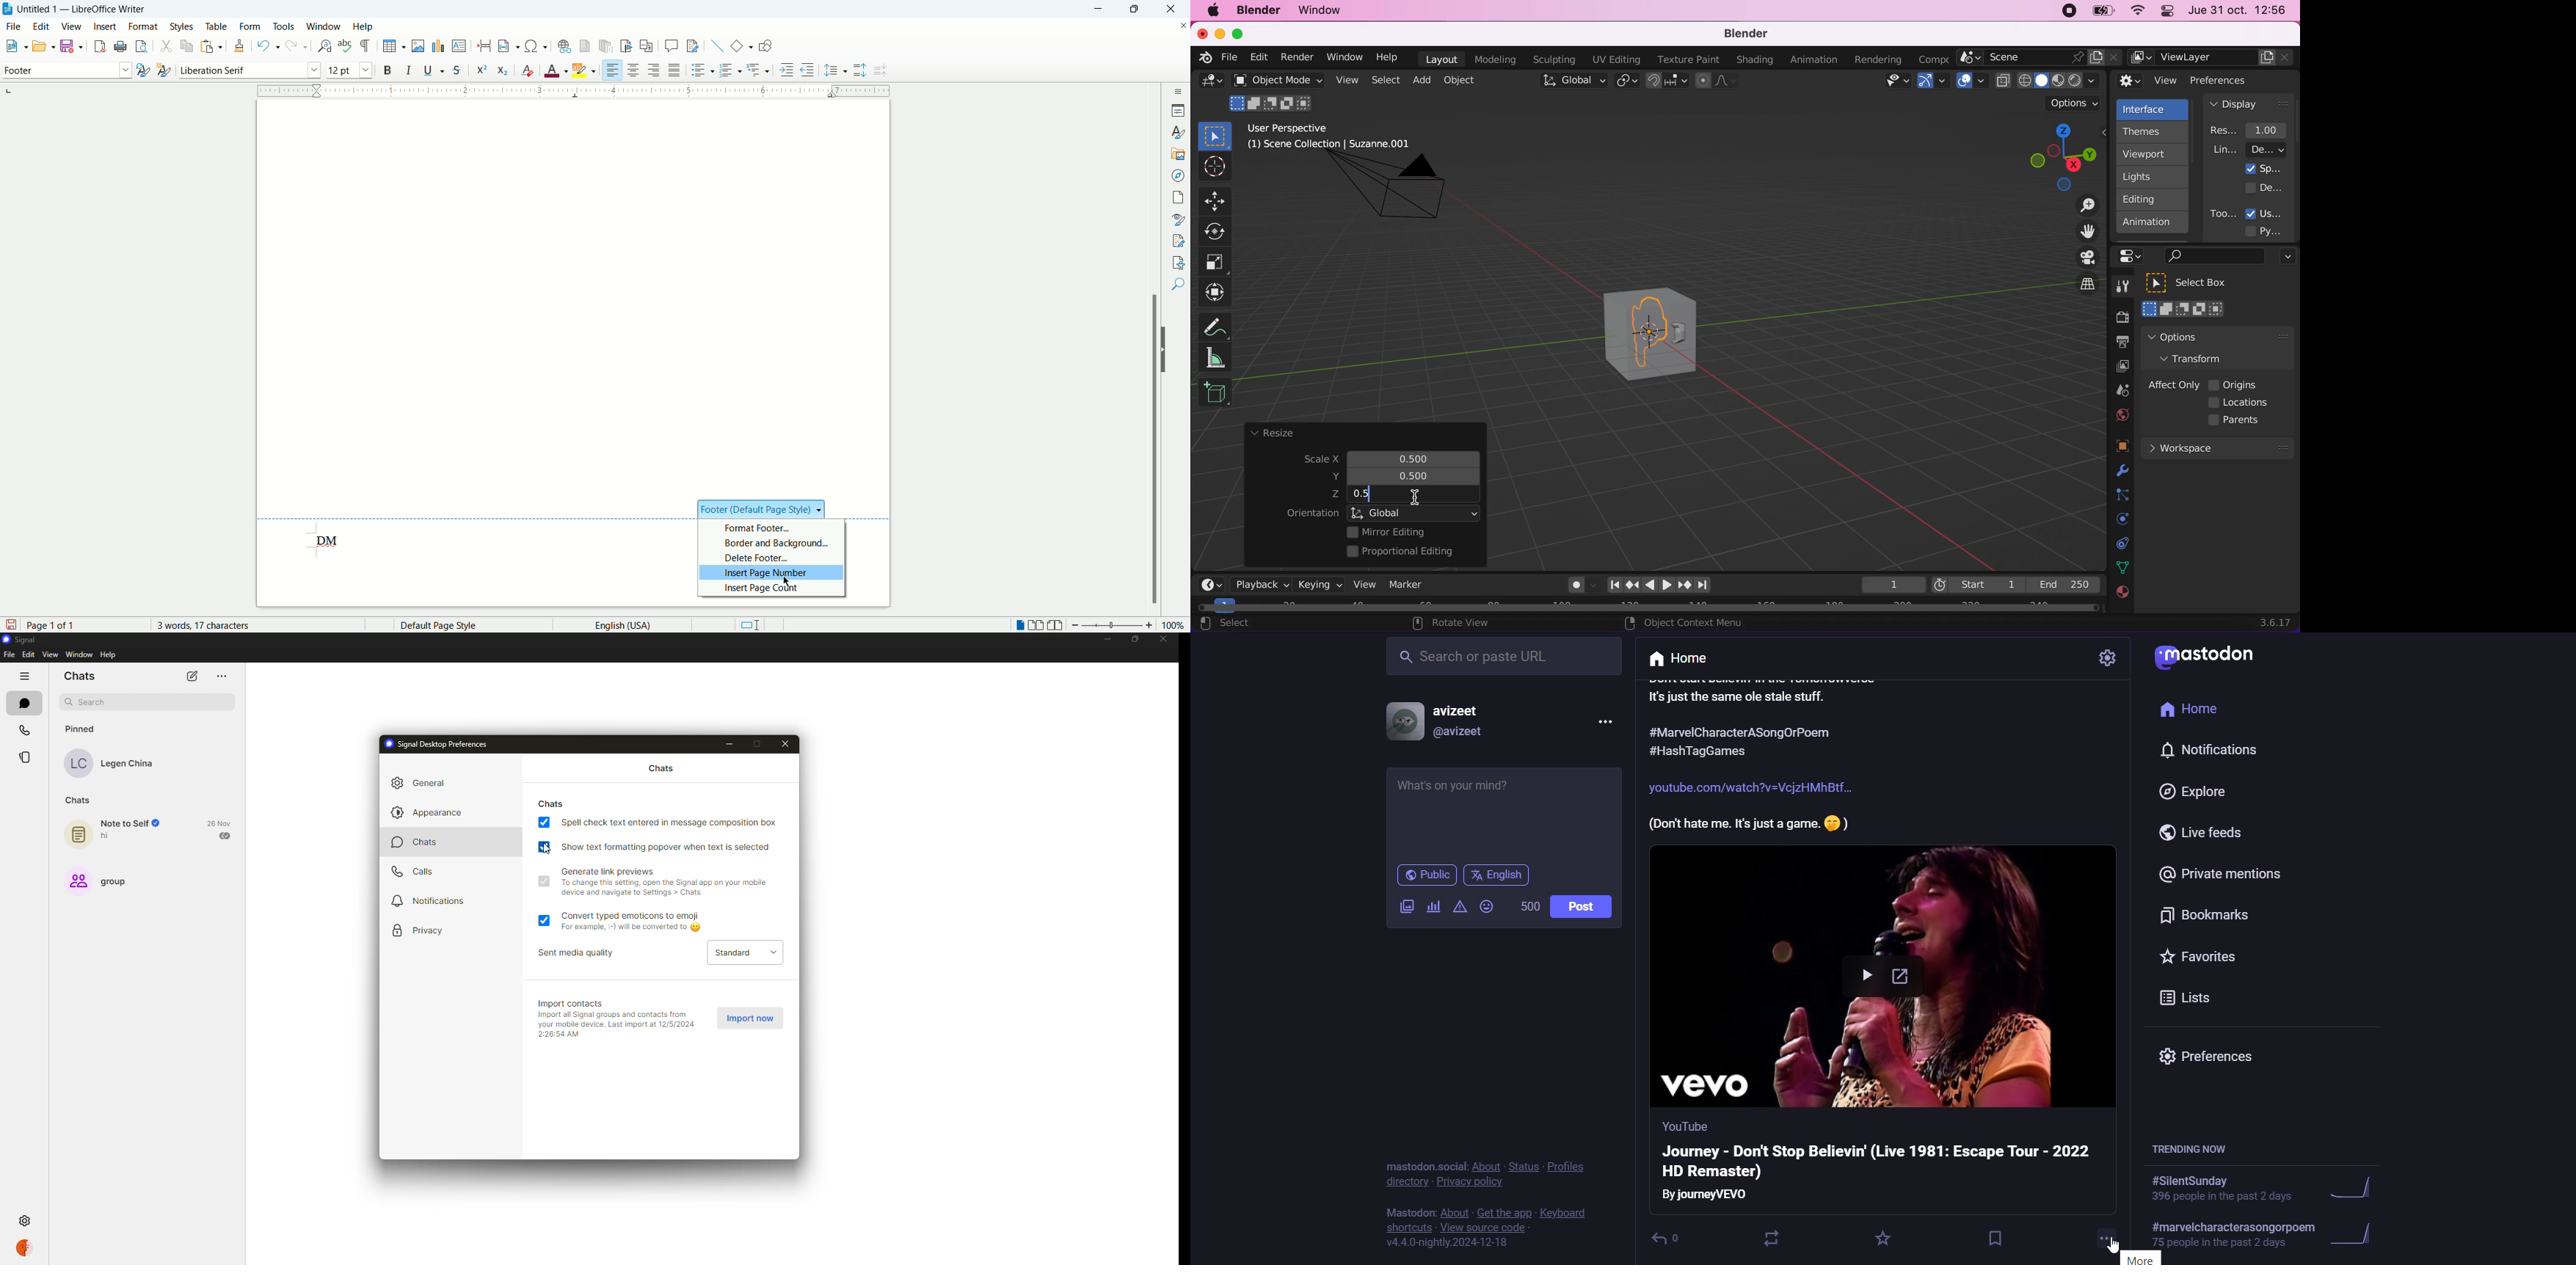 The height and width of the screenshot is (1288, 2576). What do you see at coordinates (658, 769) in the screenshot?
I see `chats` at bounding box center [658, 769].